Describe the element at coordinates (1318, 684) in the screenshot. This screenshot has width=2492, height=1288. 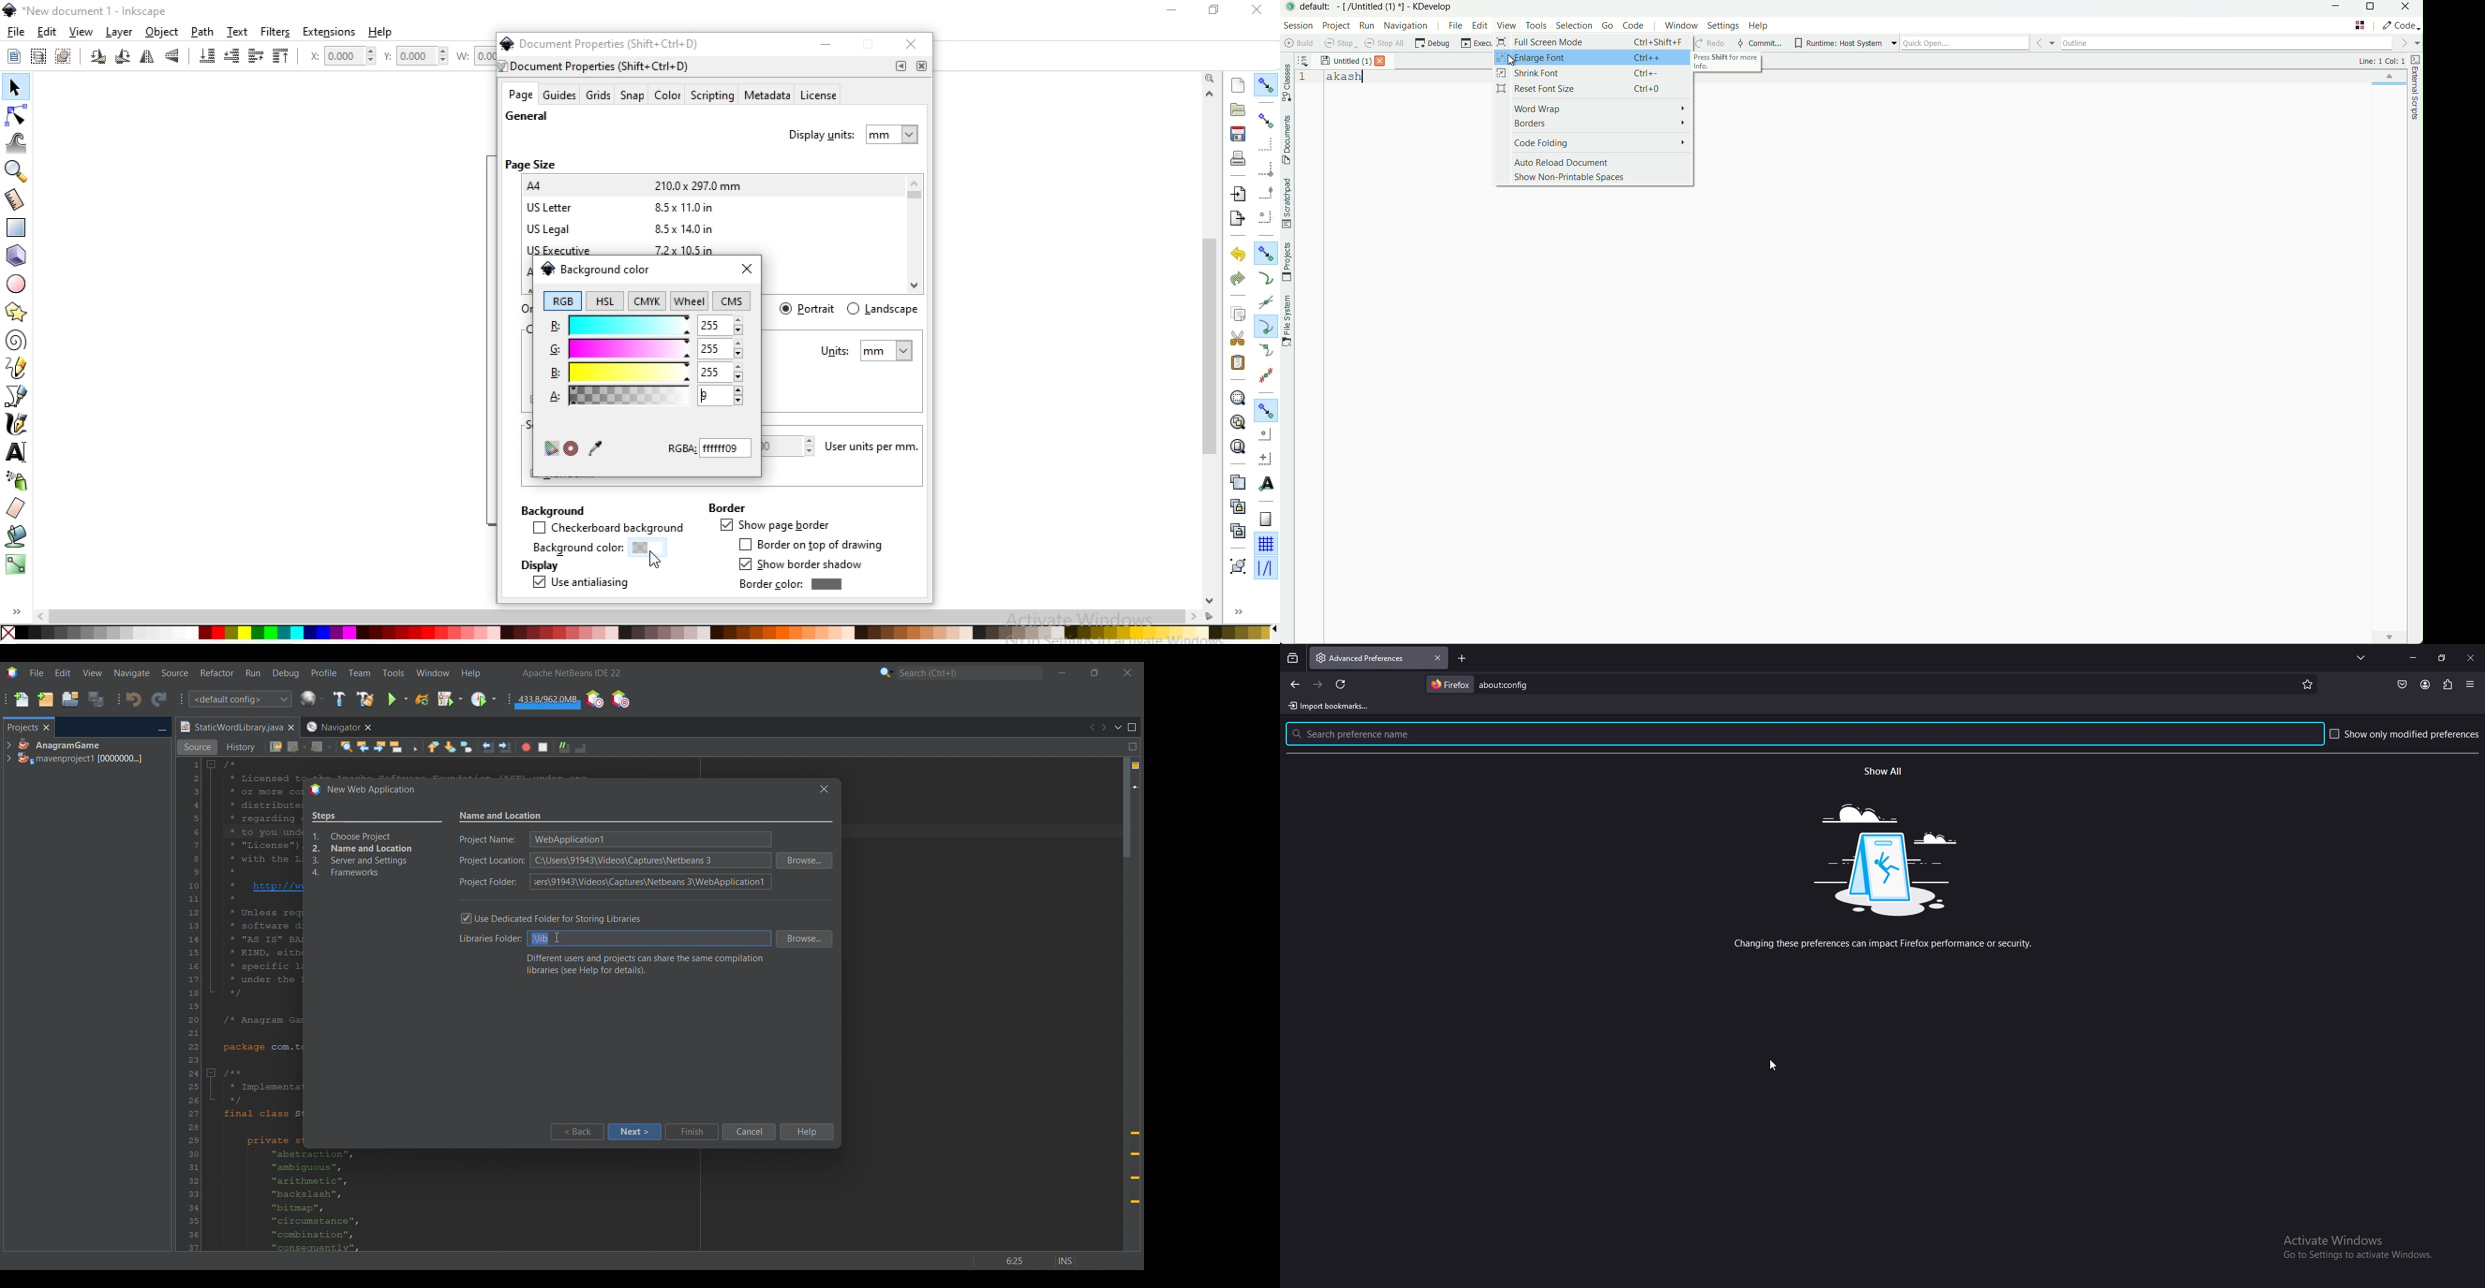
I see `forward` at that location.